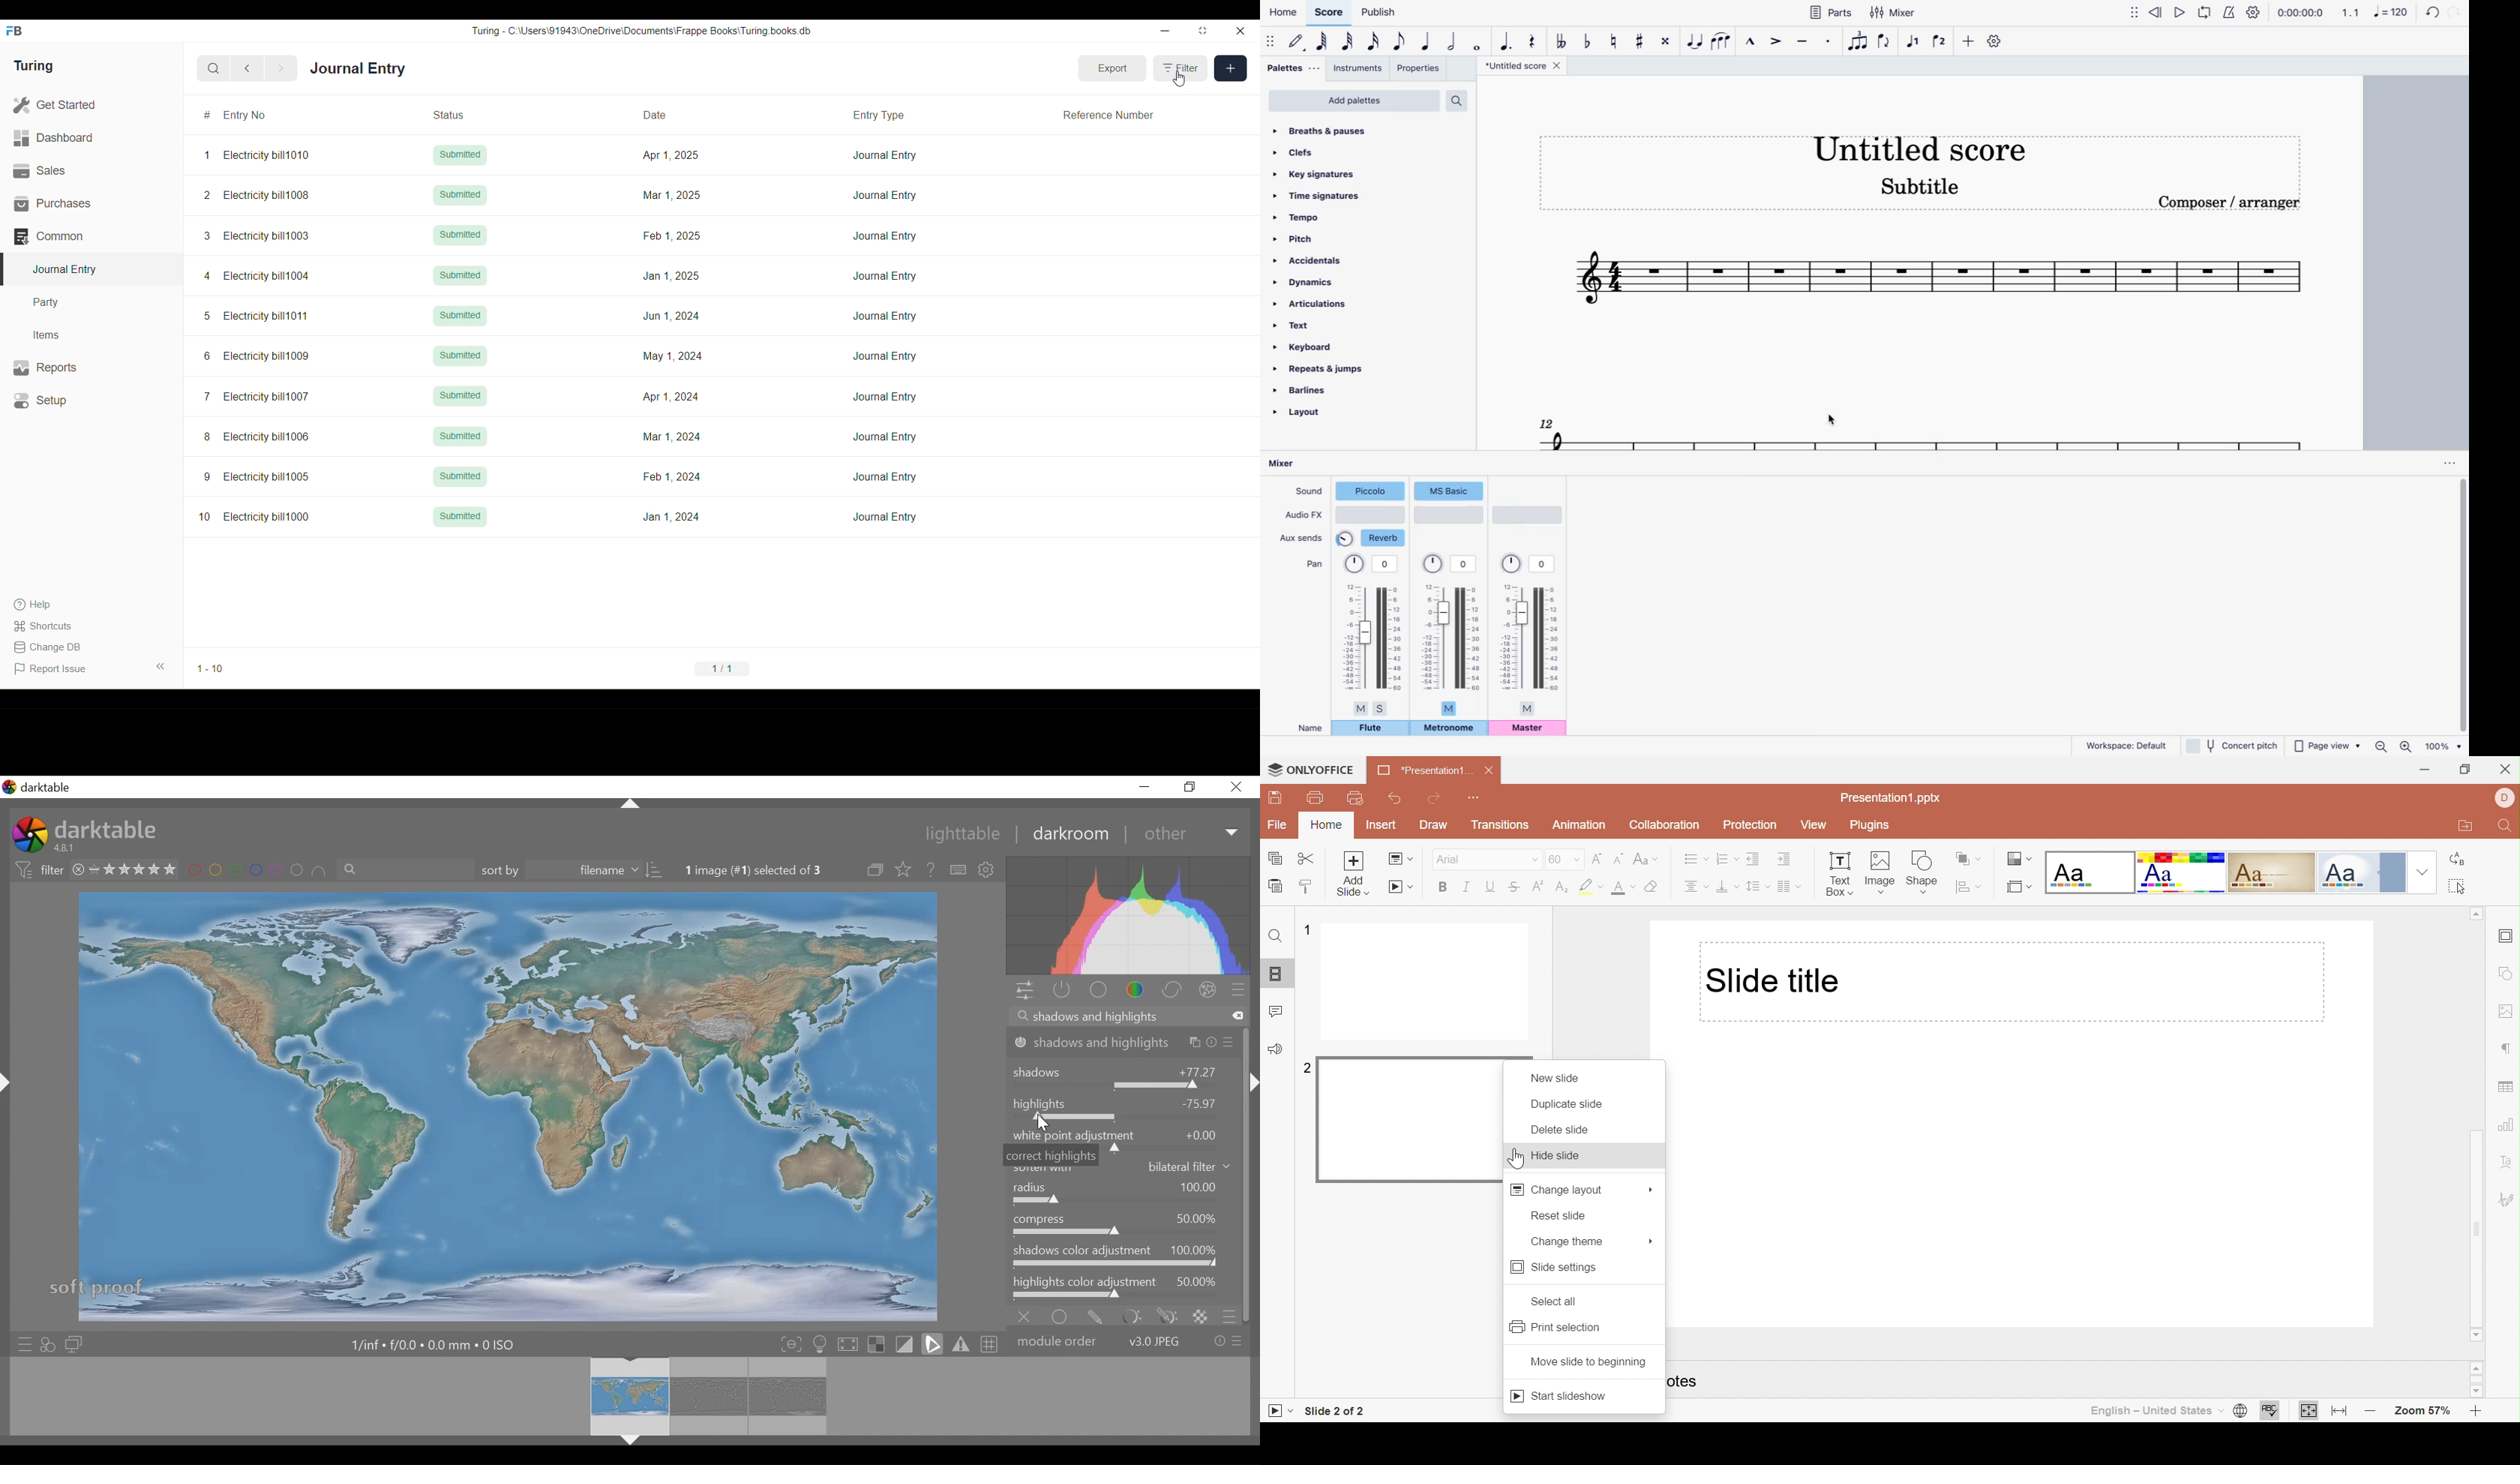  What do you see at coordinates (990, 870) in the screenshot?
I see `show global preferences` at bounding box center [990, 870].